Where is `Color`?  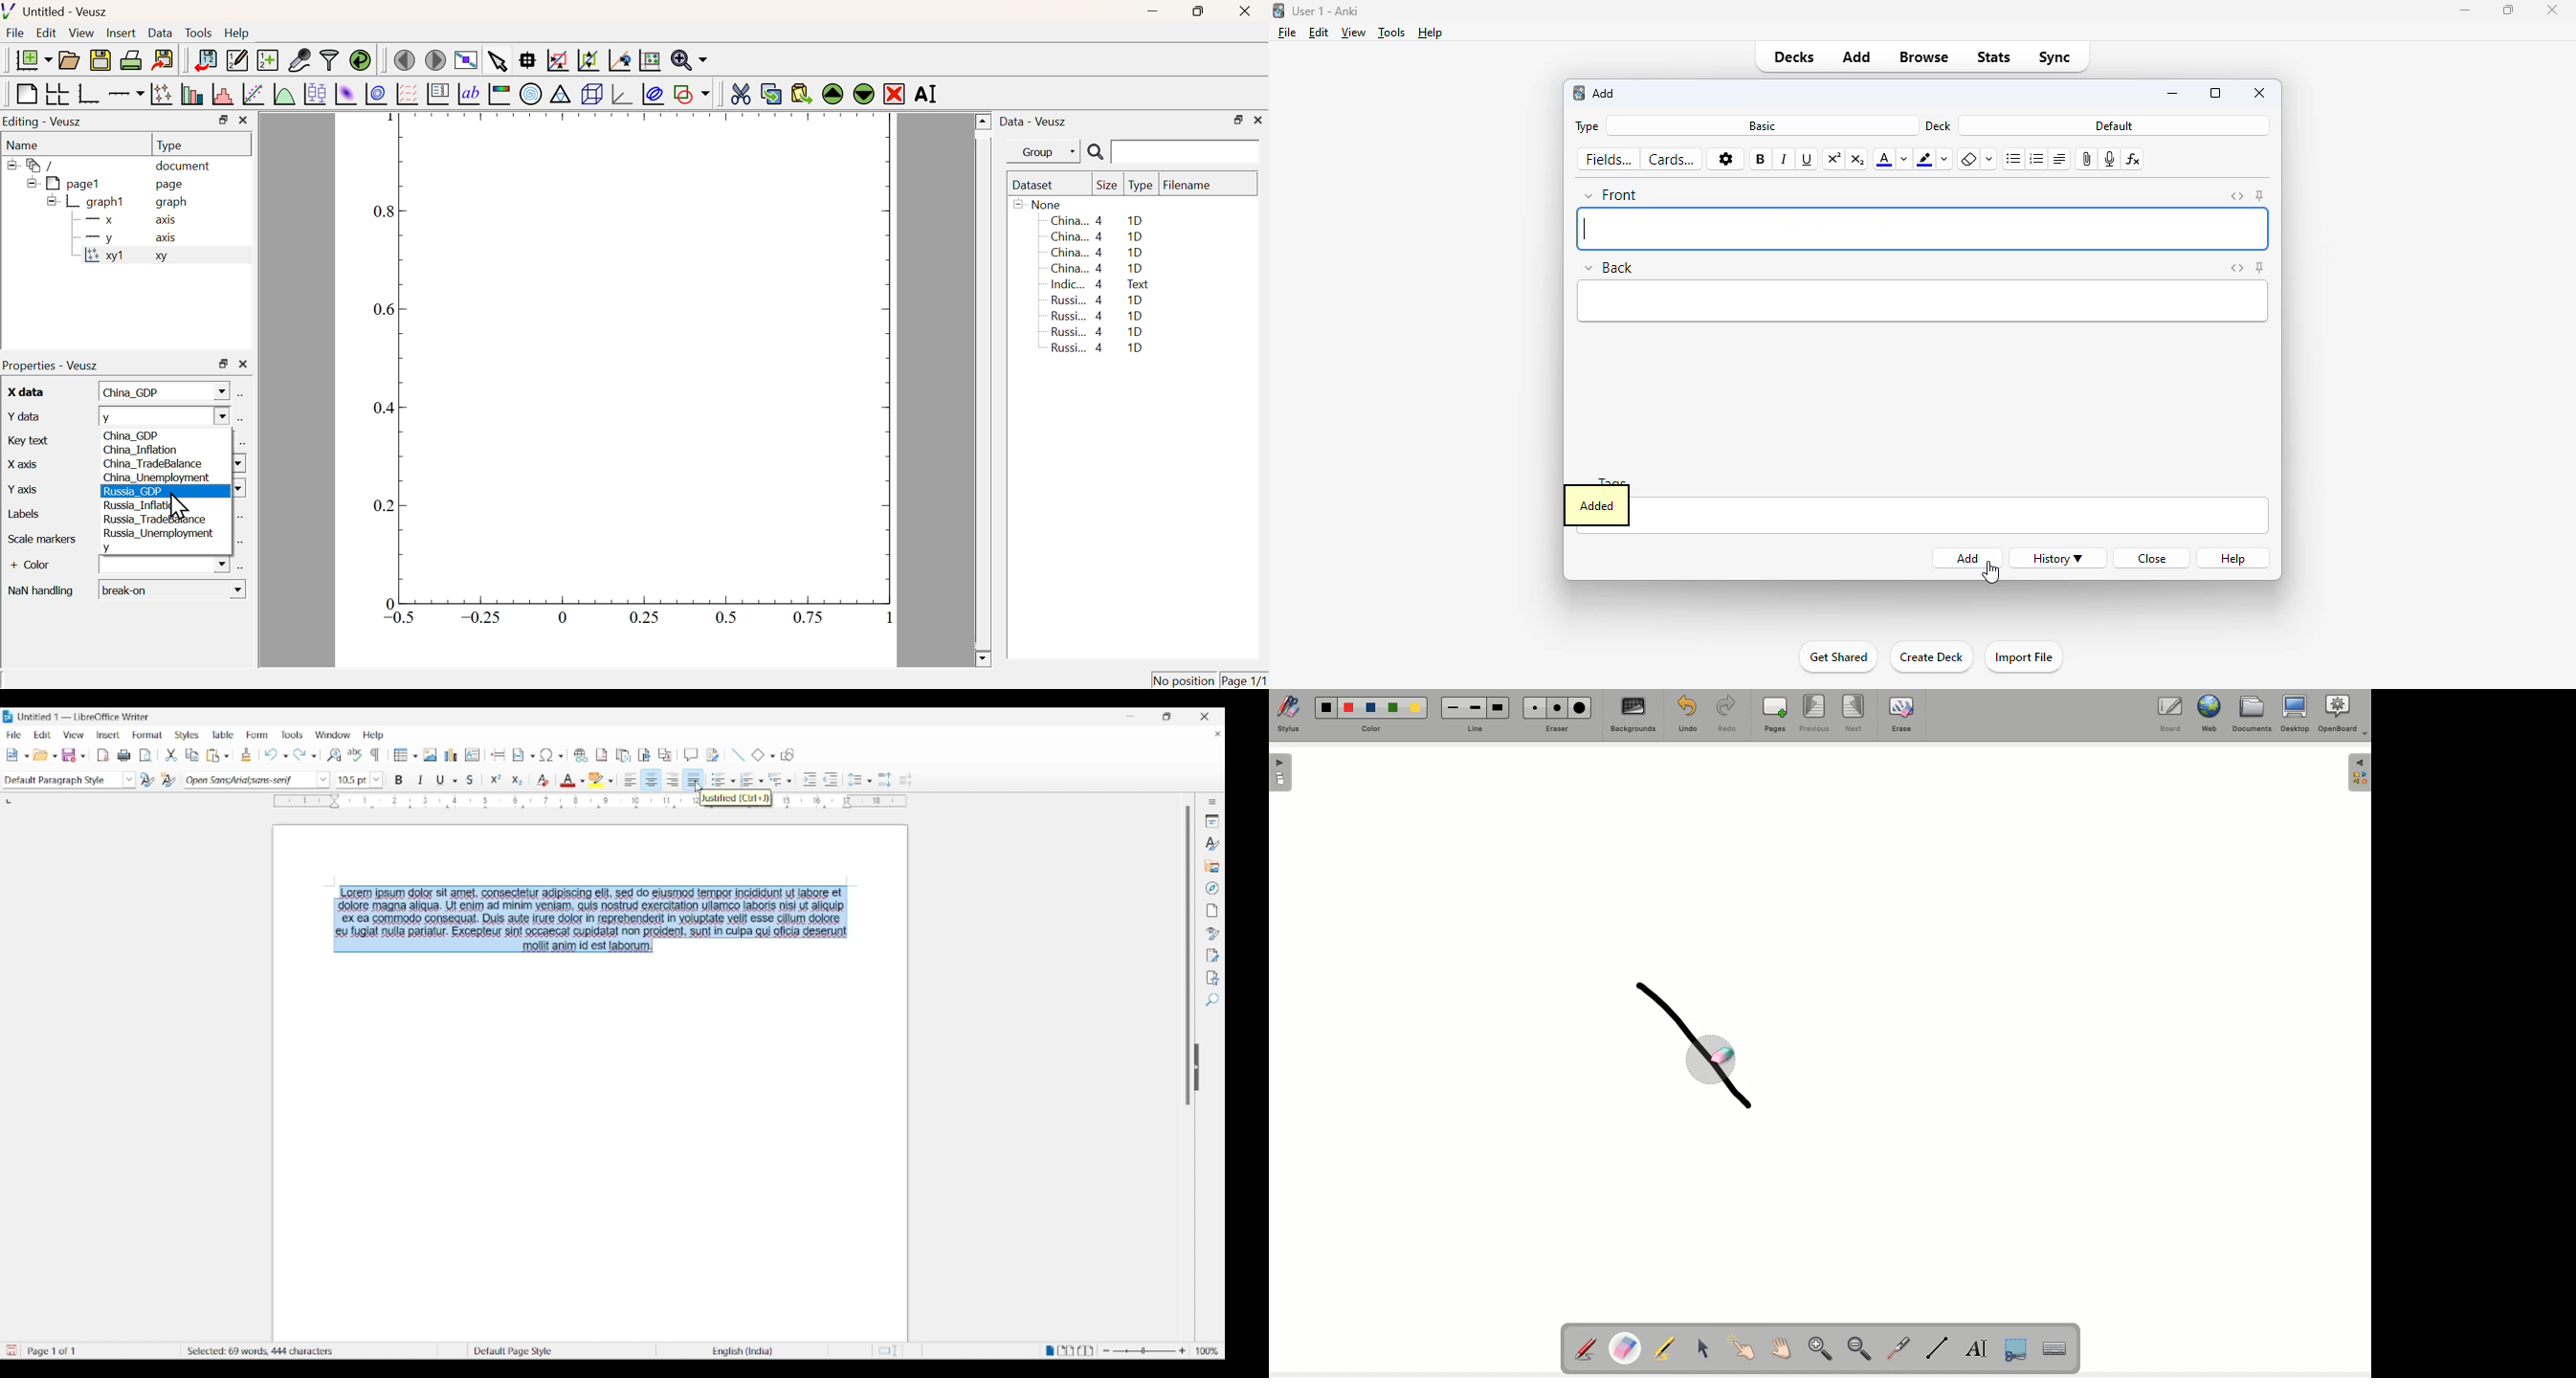
Color is located at coordinates (1376, 726).